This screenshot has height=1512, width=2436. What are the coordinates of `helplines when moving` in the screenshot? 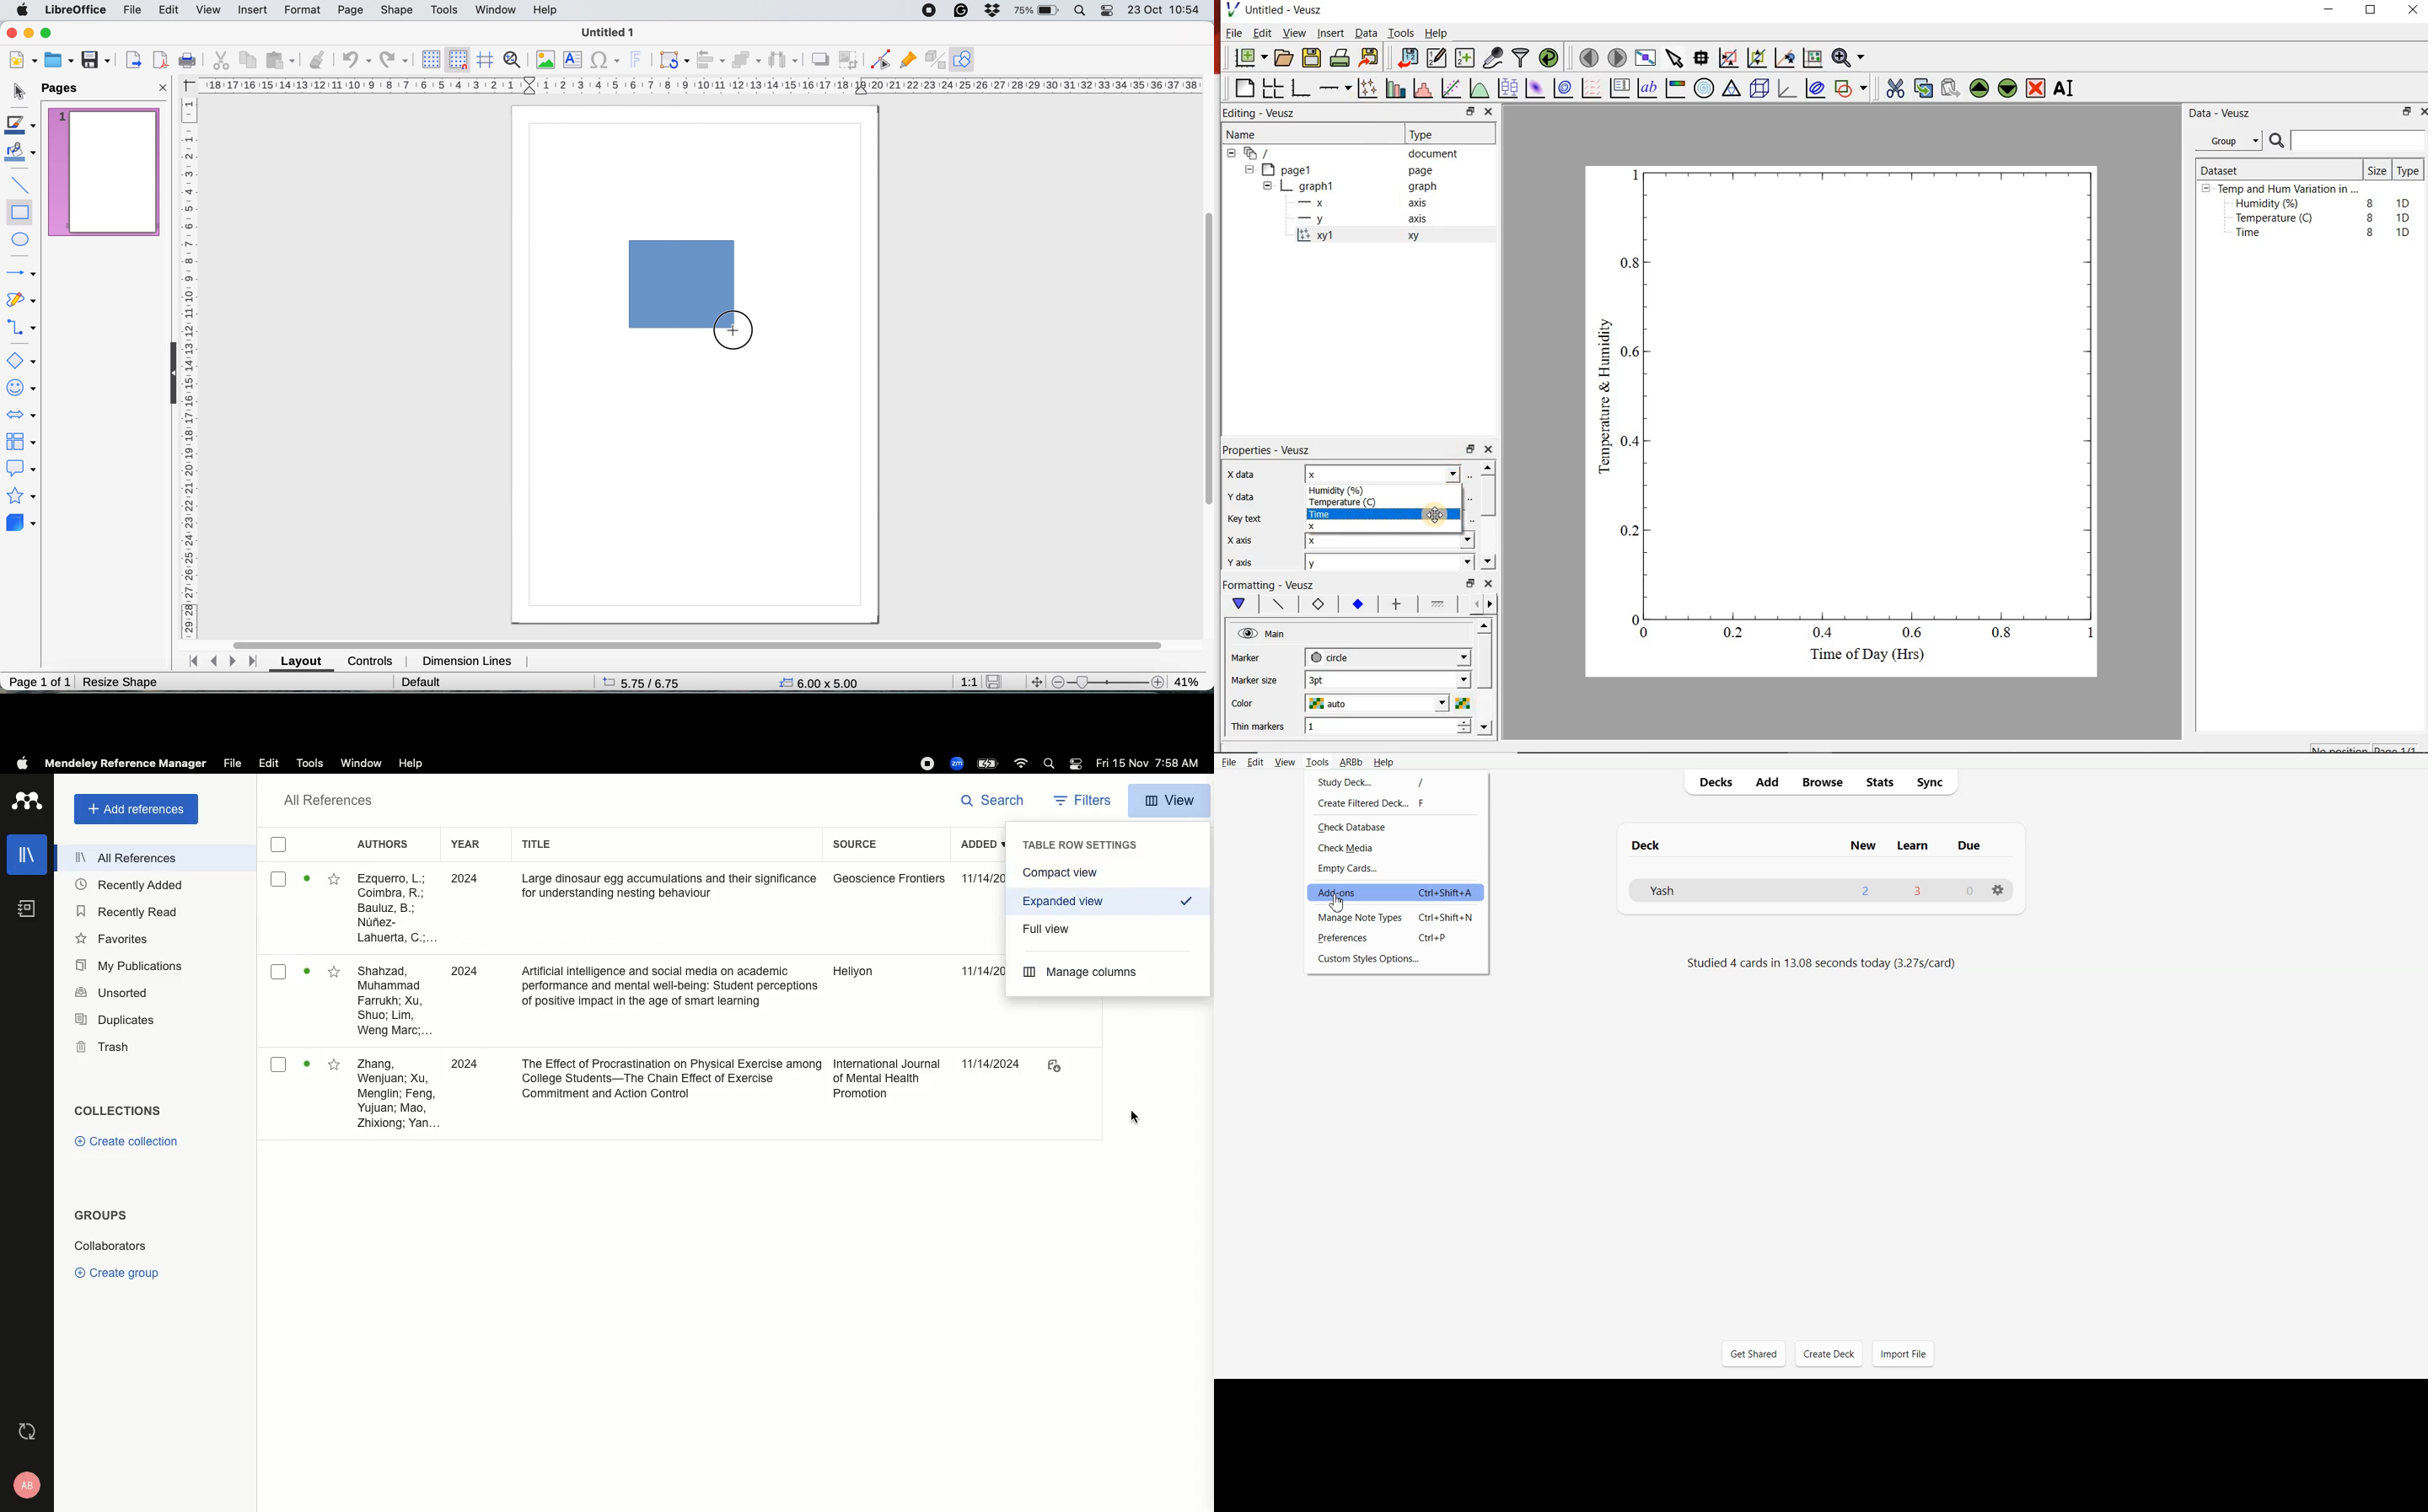 It's located at (486, 61).